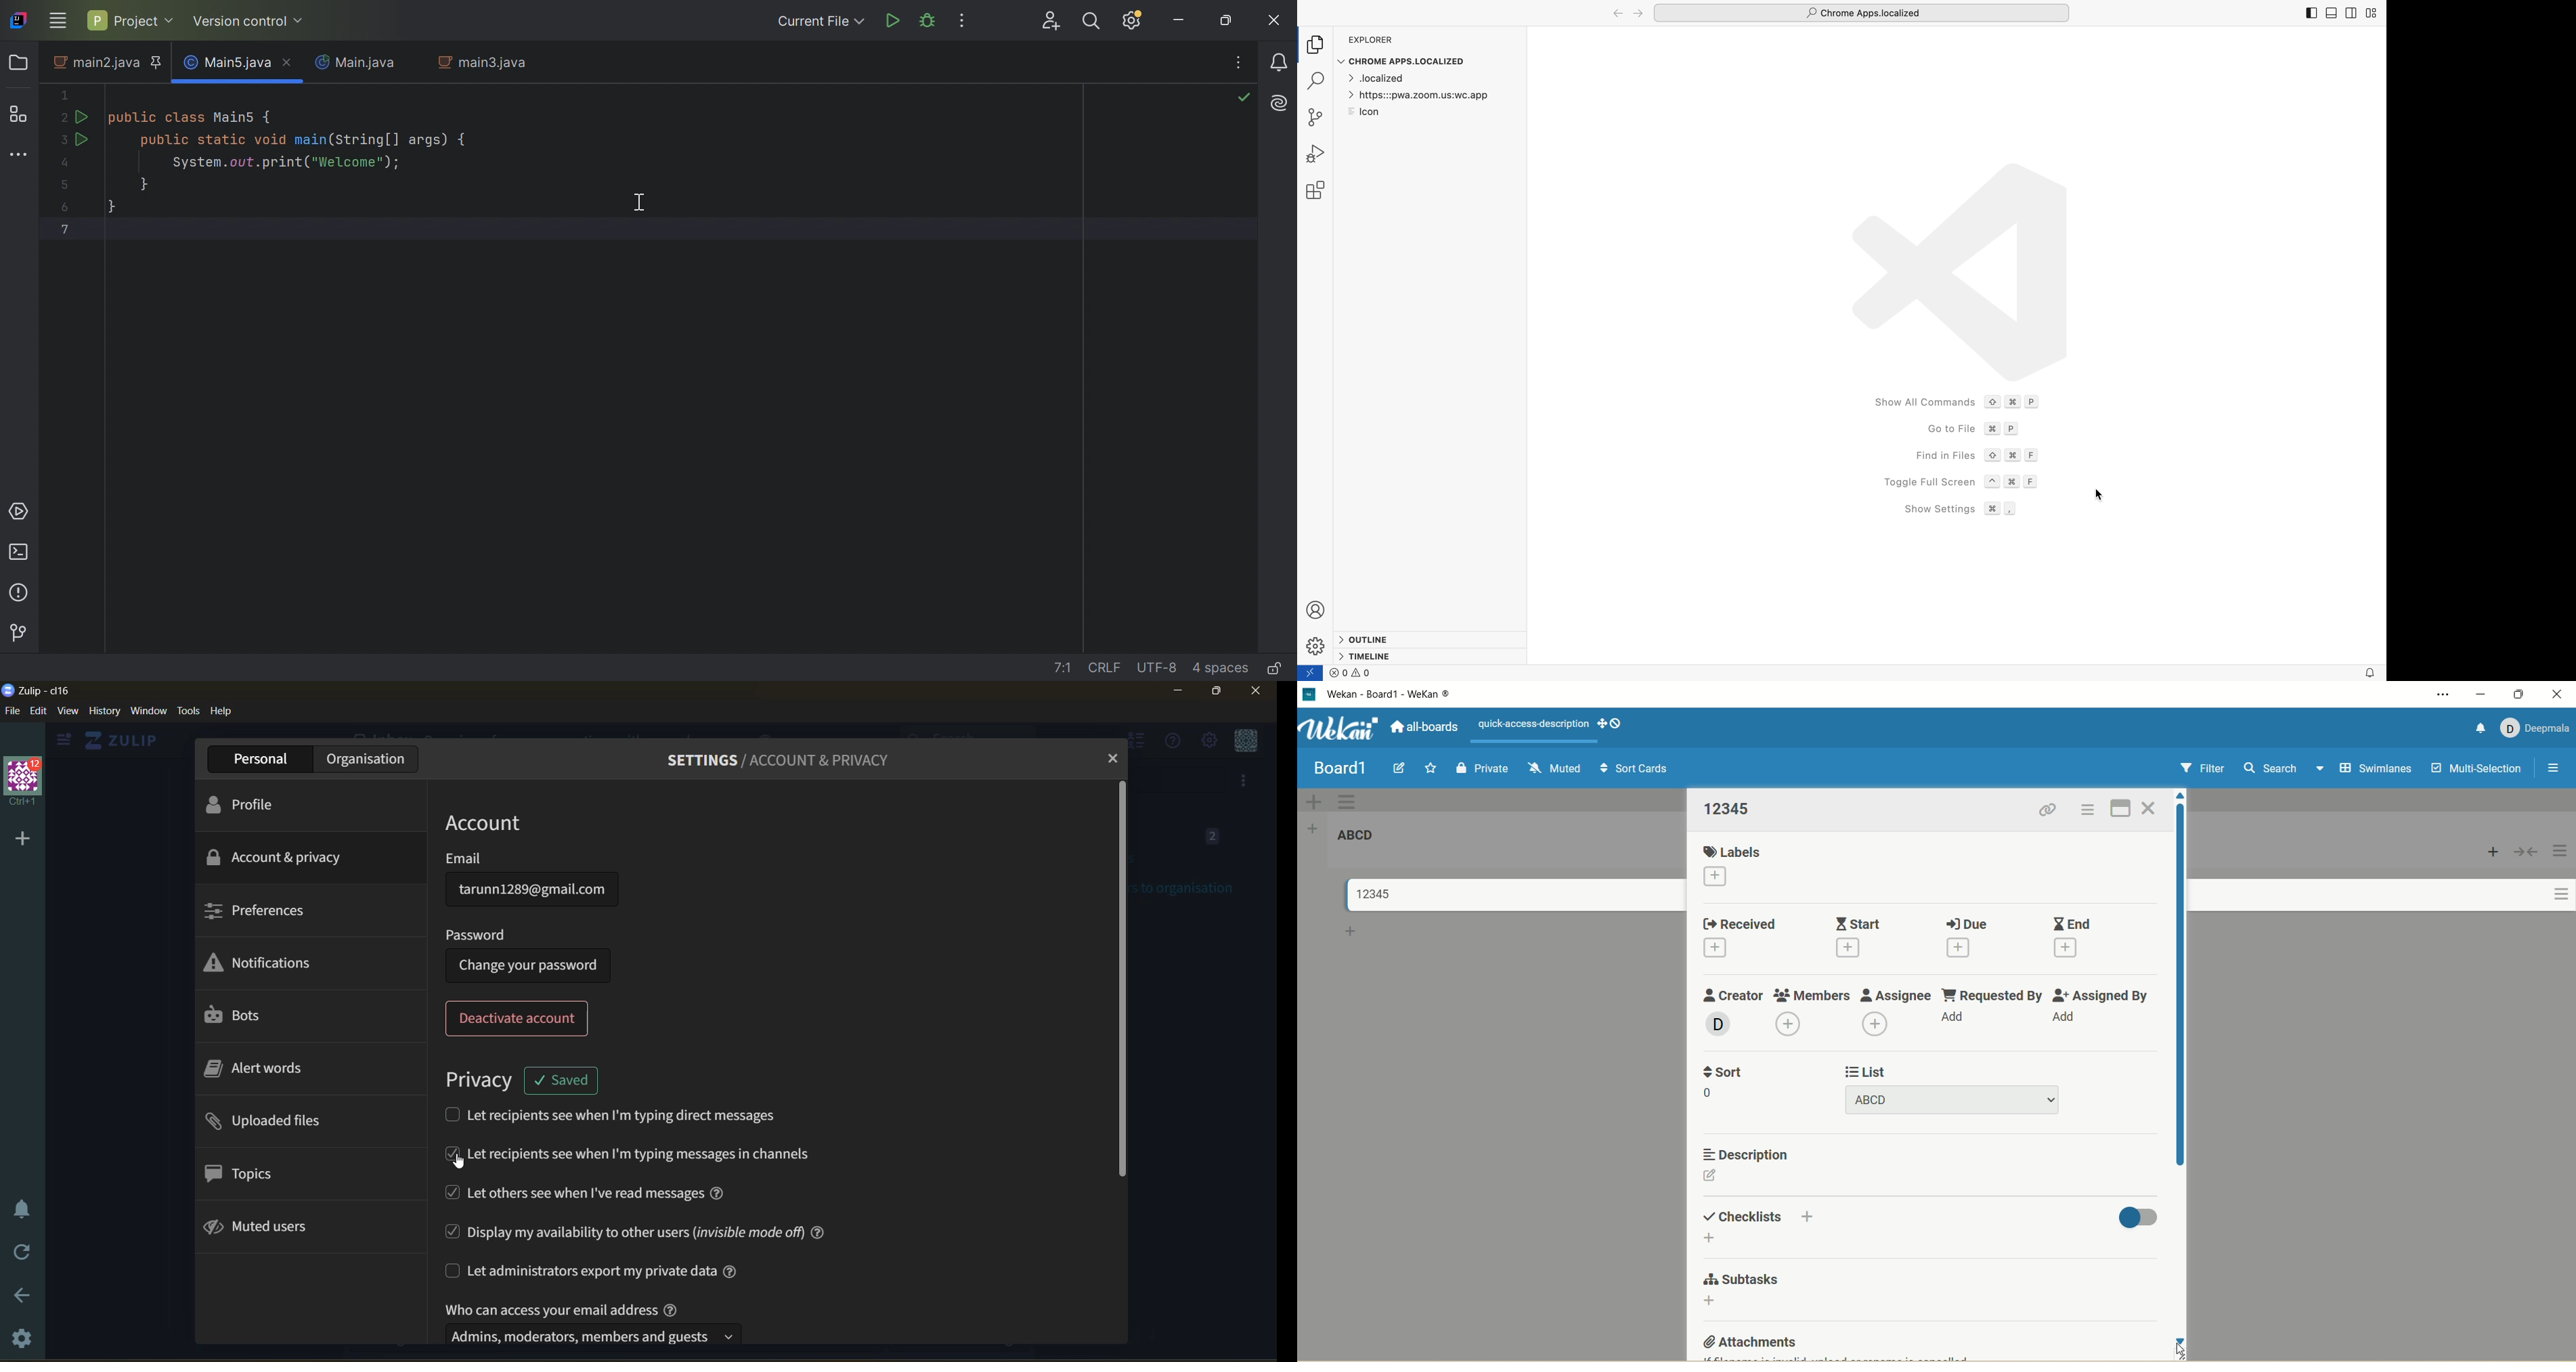 This screenshot has height=1372, width=2576. I want to click on let others see when i've read messages, so click(593, 1193).